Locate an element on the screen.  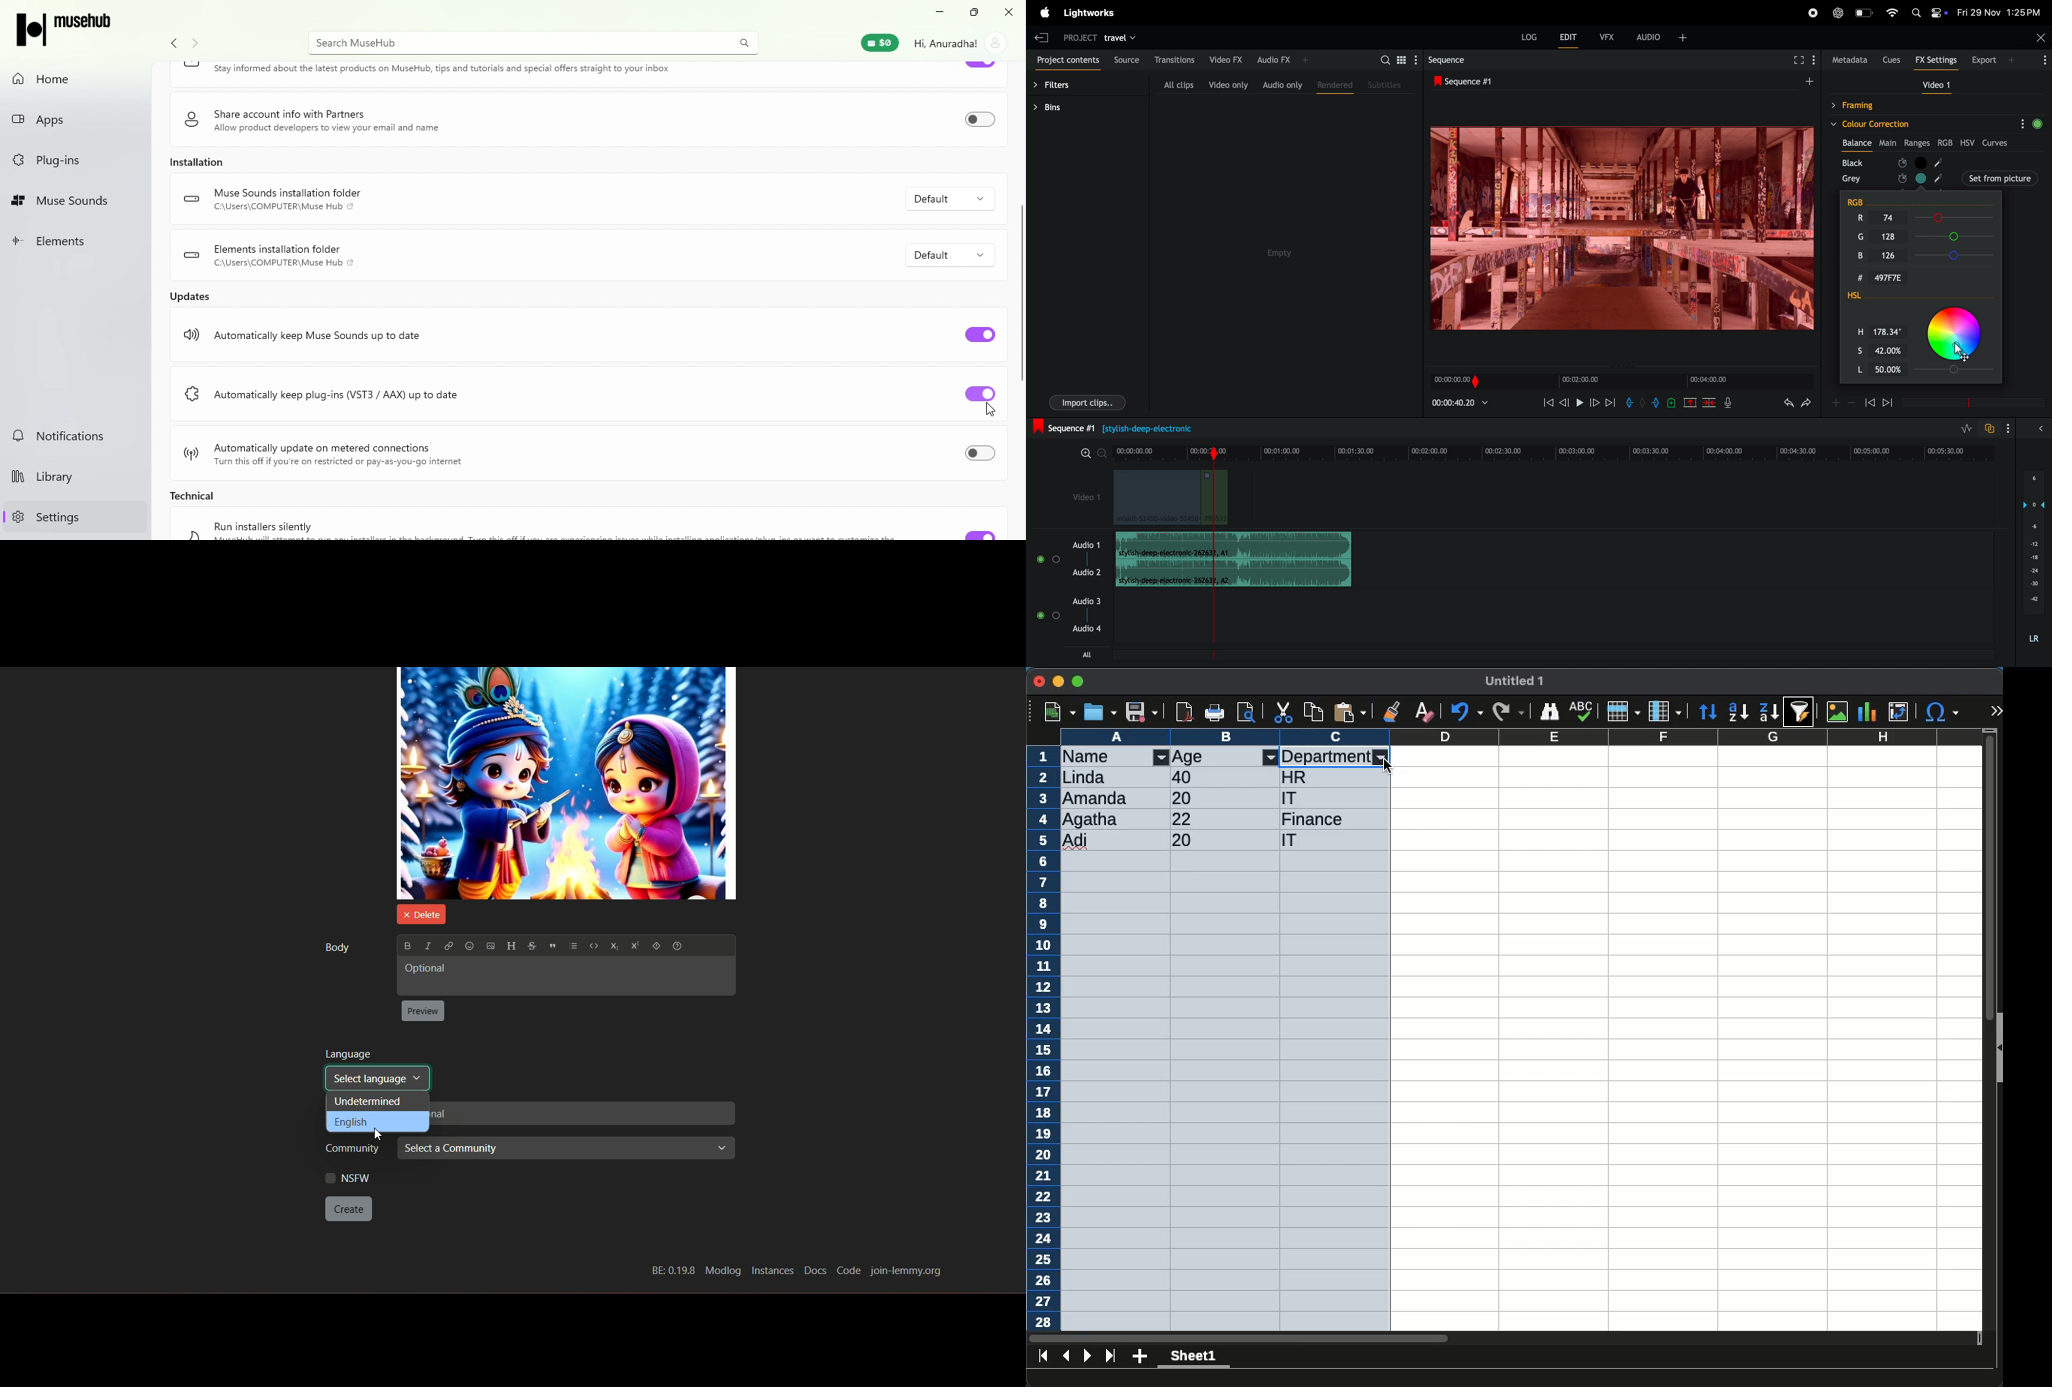
toggle audio level editing is located at coordinates (1968, 428).